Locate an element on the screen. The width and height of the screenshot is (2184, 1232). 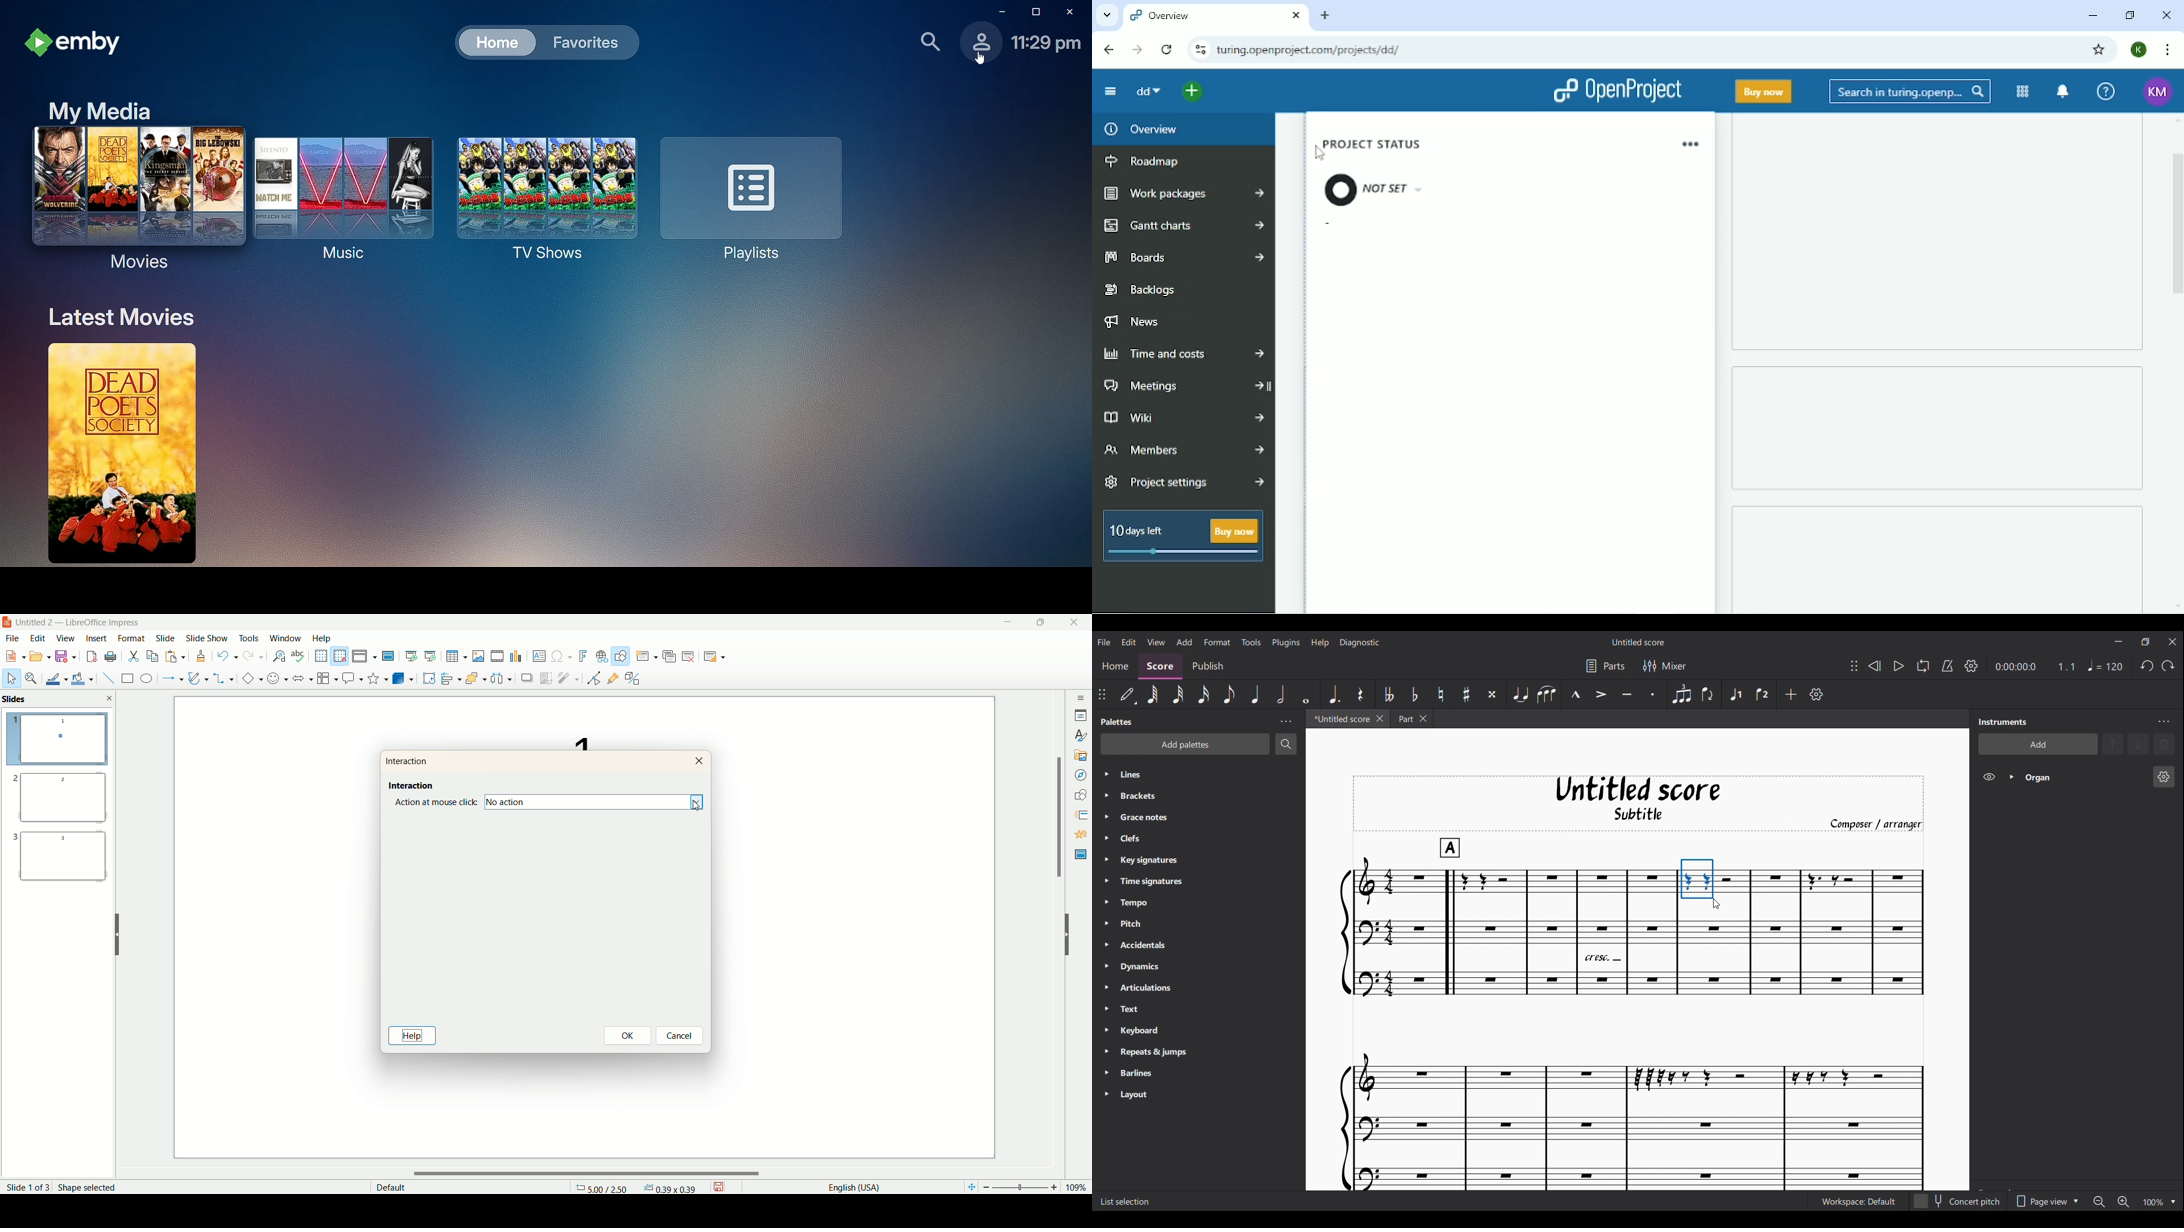
Modules is located at coordinates (2023, 92).